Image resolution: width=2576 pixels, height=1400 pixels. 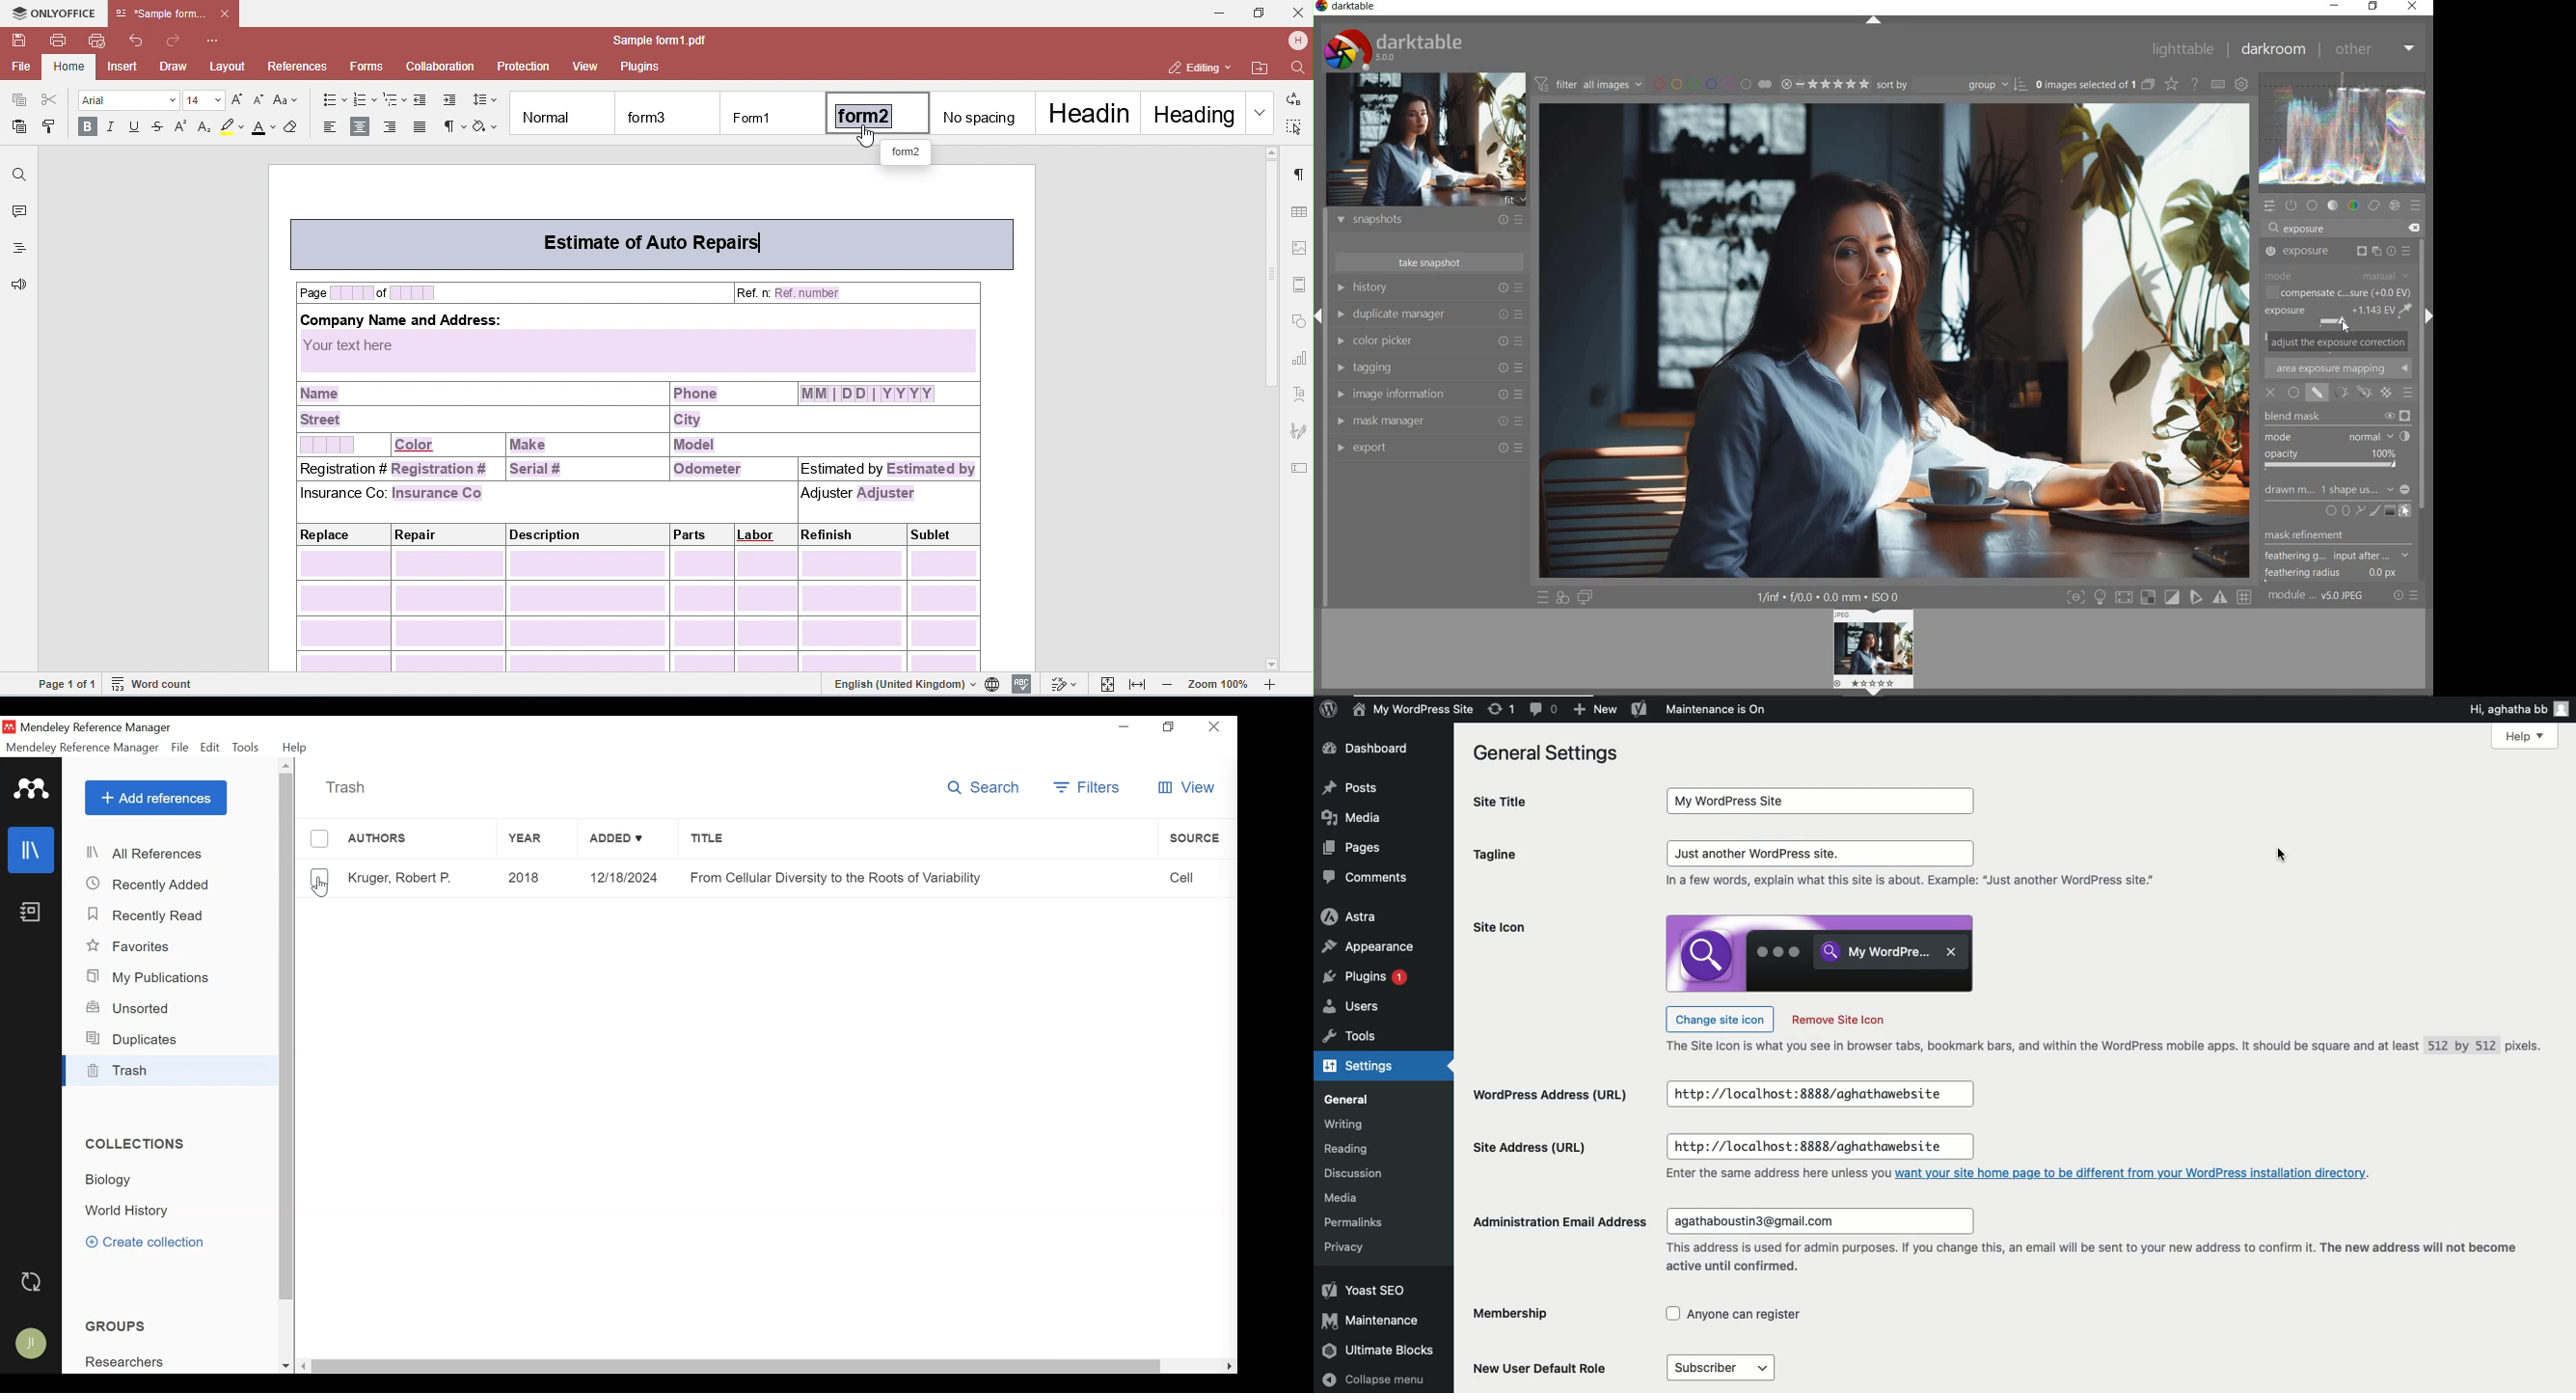 What do you see at coordinates (1372, 1320) in the screenshot?
I see `Maintenance` at bounding box center [1372, 1320].